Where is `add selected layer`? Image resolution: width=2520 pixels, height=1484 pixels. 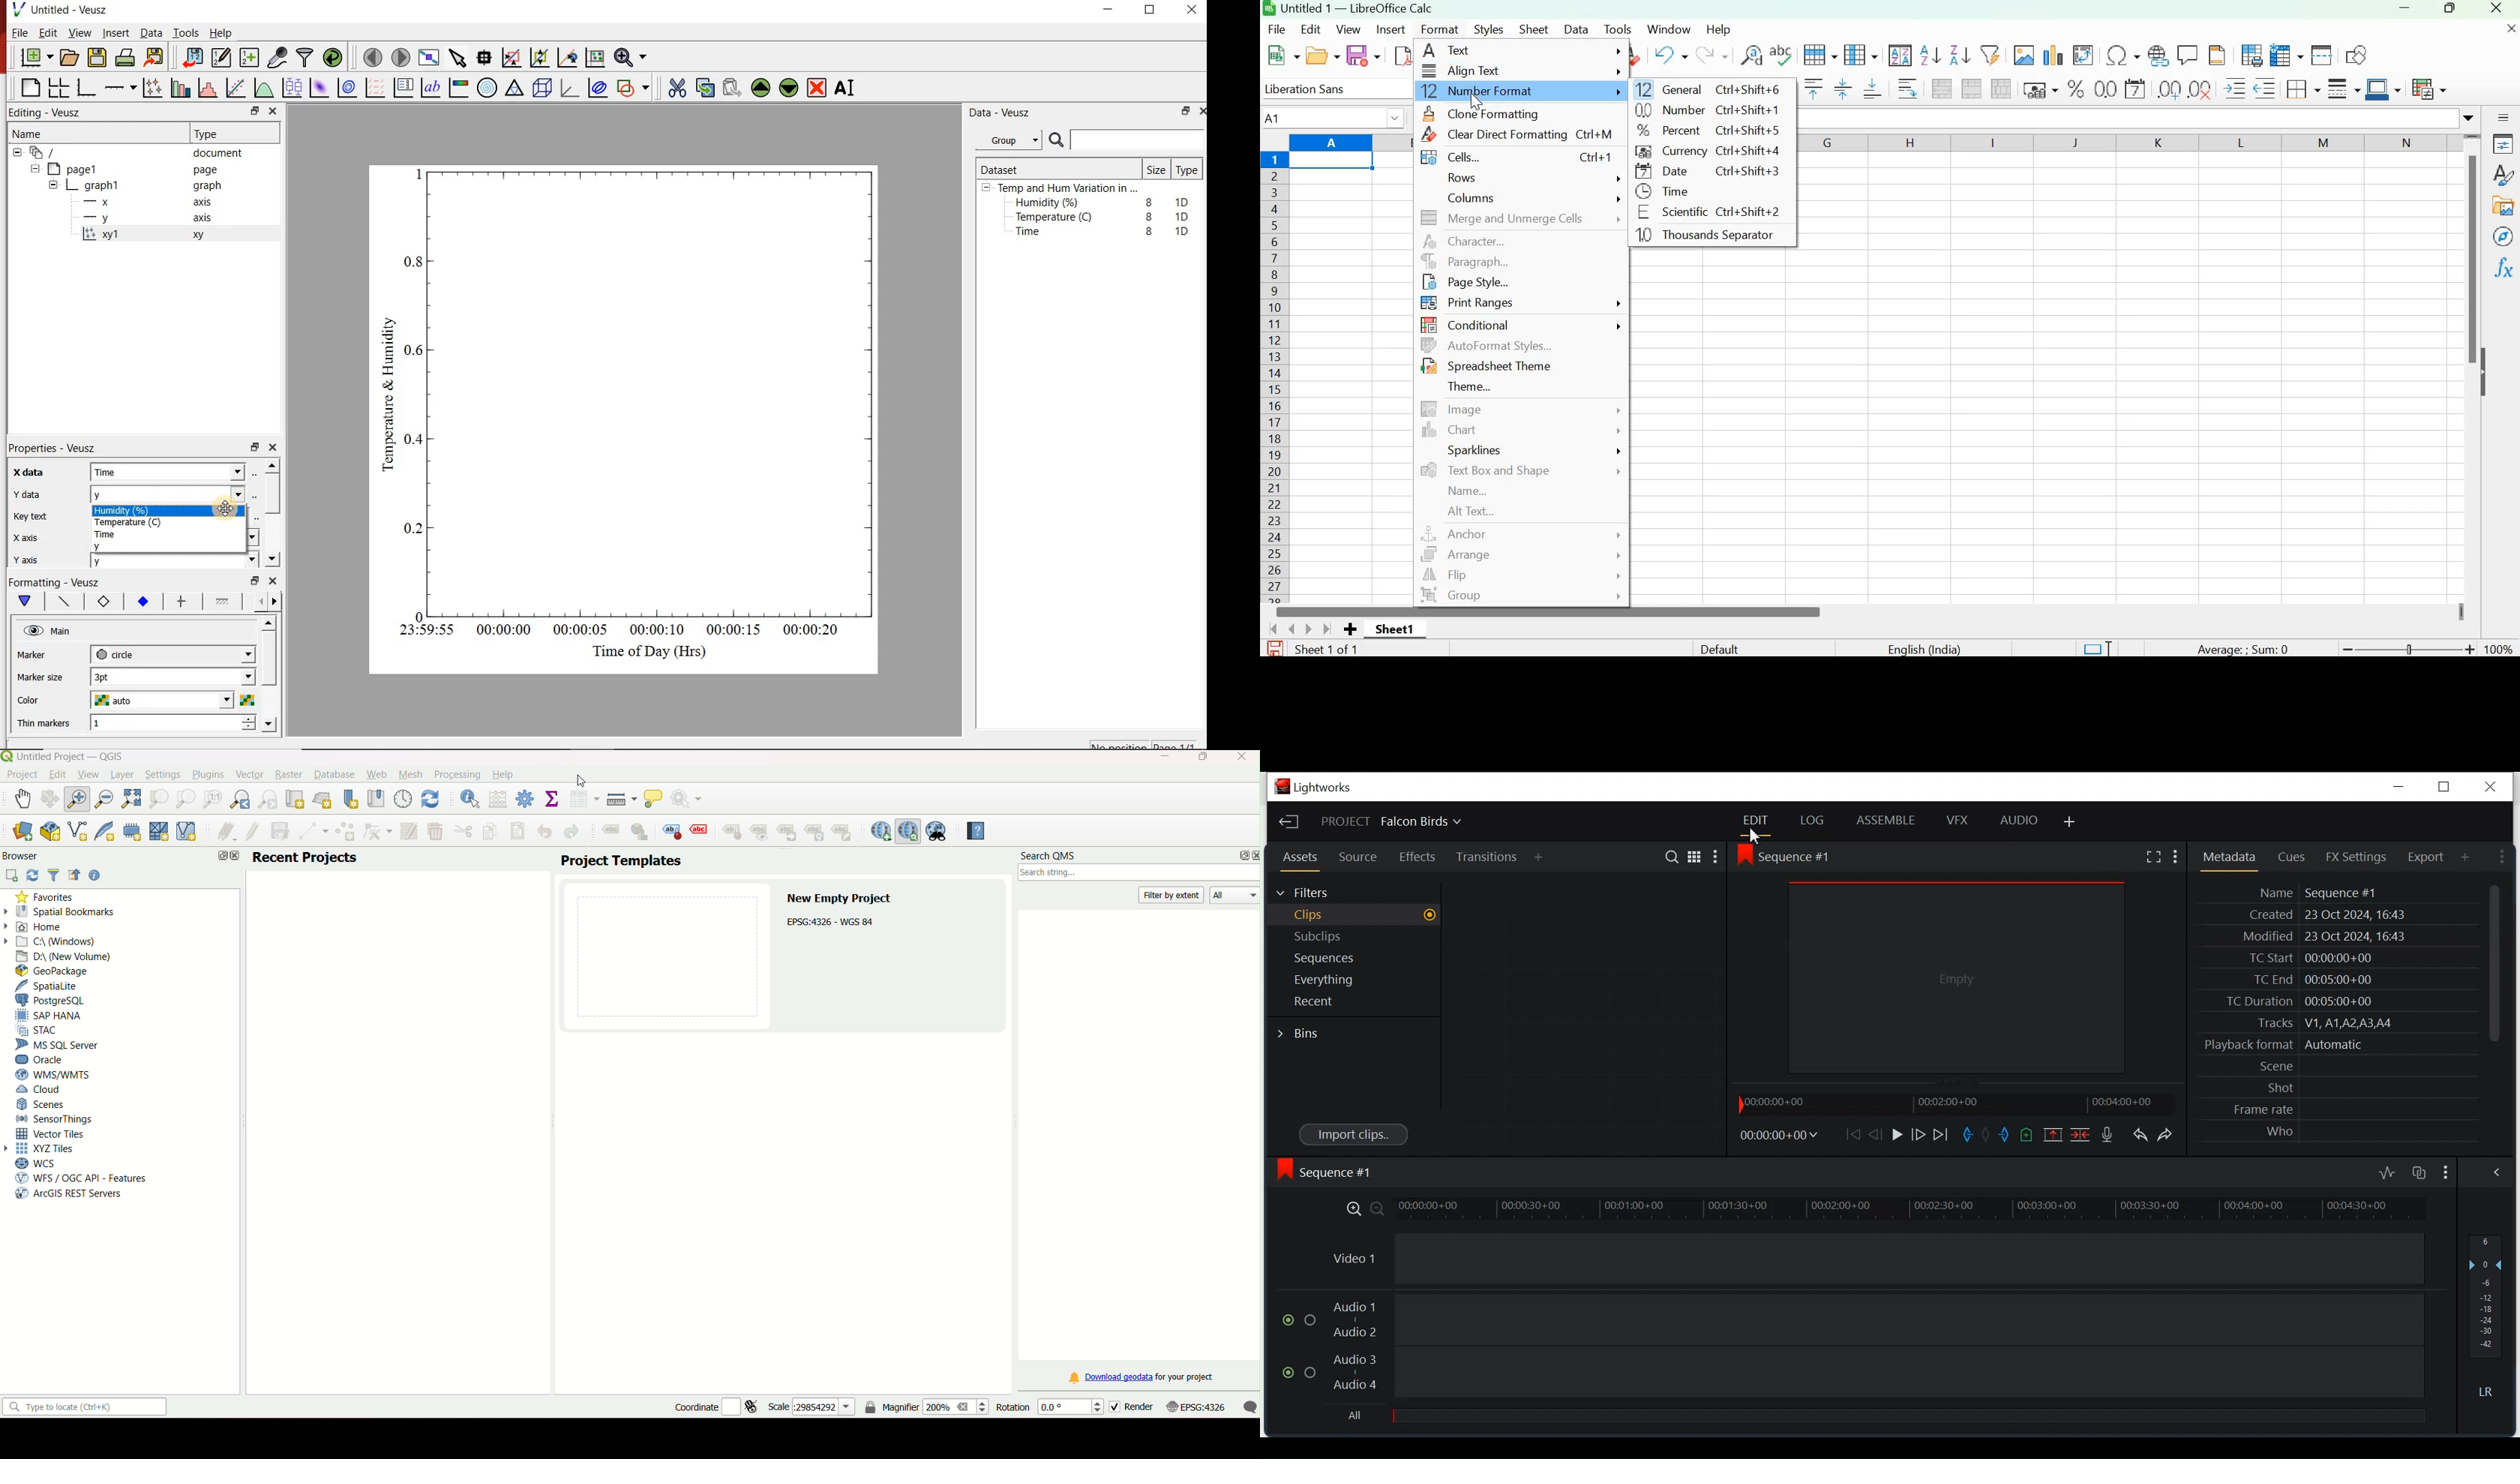
add selected layer is located at coordinates (13, 875).